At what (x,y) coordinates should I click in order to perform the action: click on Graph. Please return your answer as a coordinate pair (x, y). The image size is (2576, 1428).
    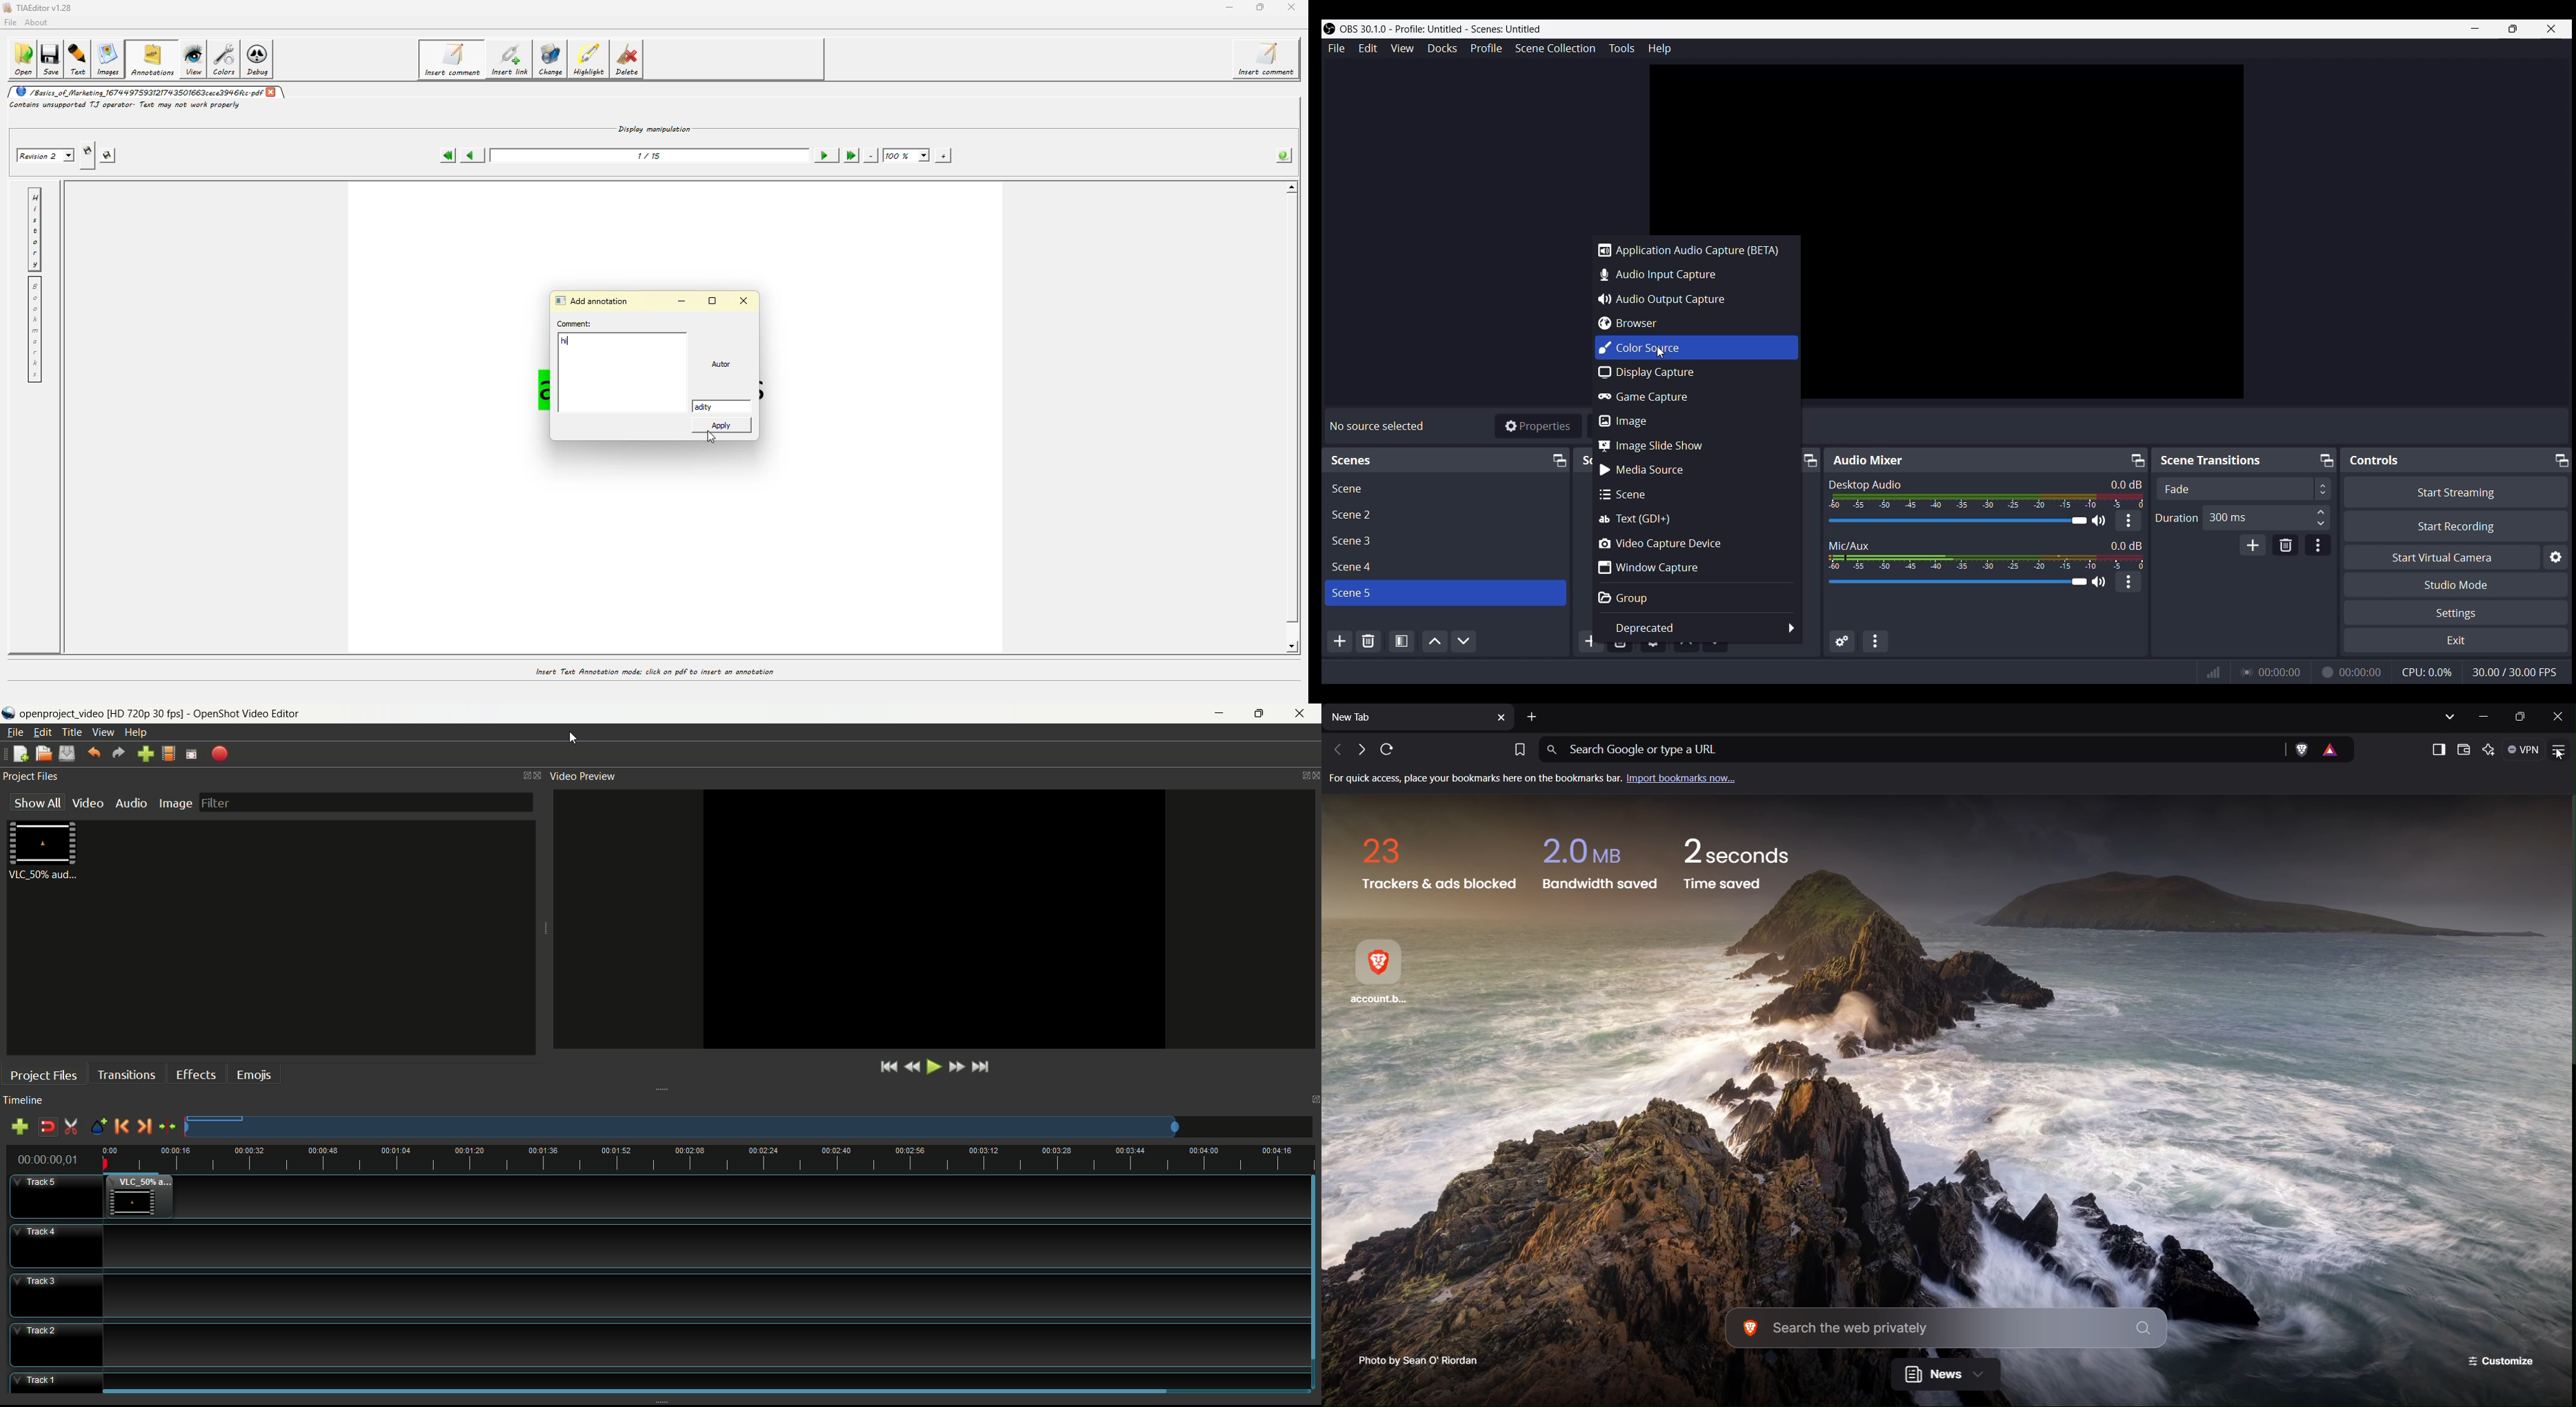
    Looking at the image, I should click on (2213, 672).